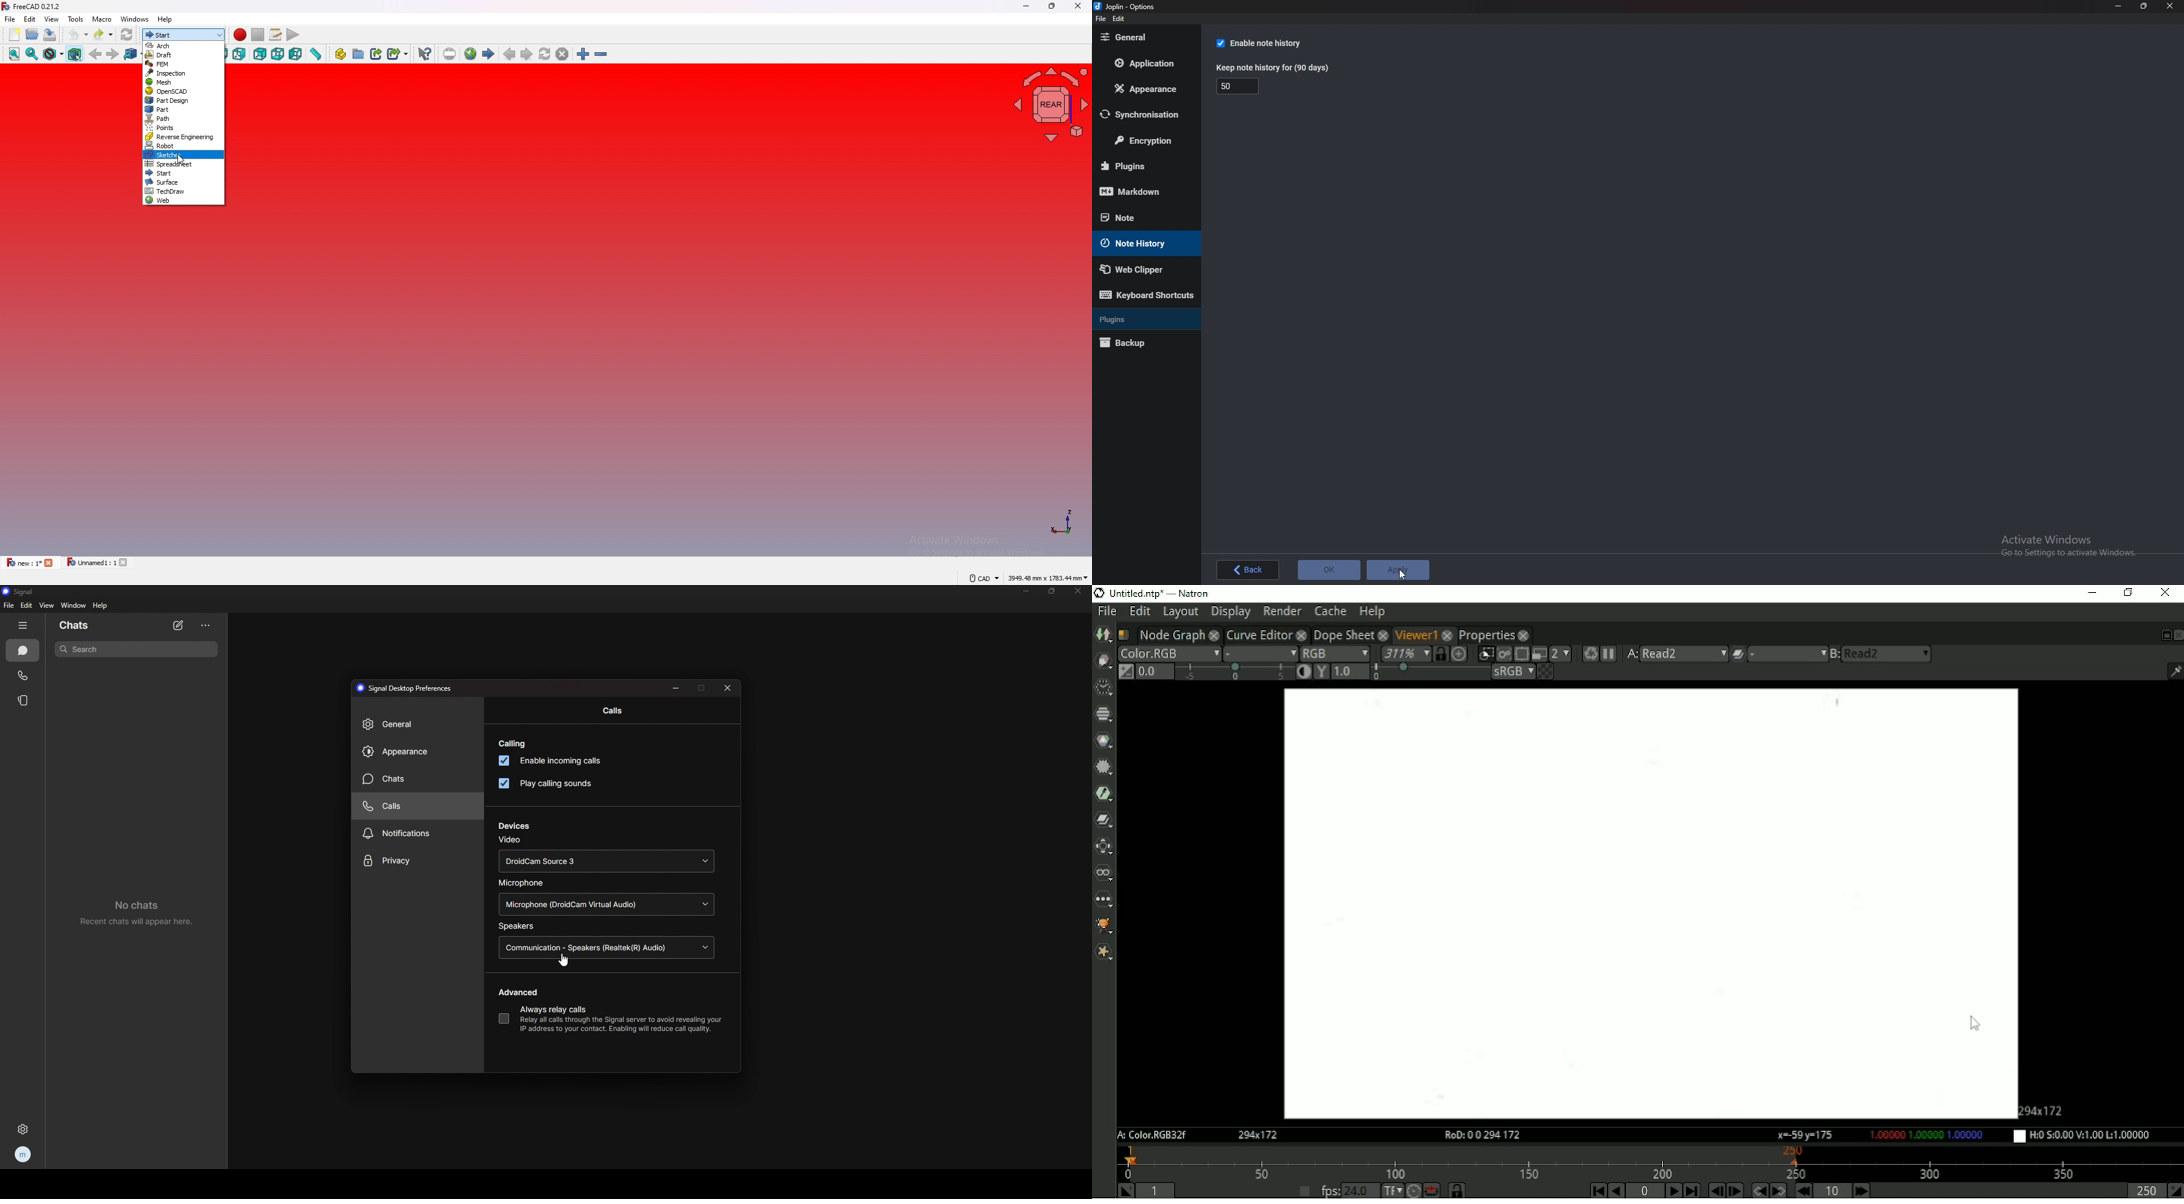 This screenshot has width=2184, height=1204. Describe the element at coordinates (359, 53) in the screenshot. I see `create group` at that location.